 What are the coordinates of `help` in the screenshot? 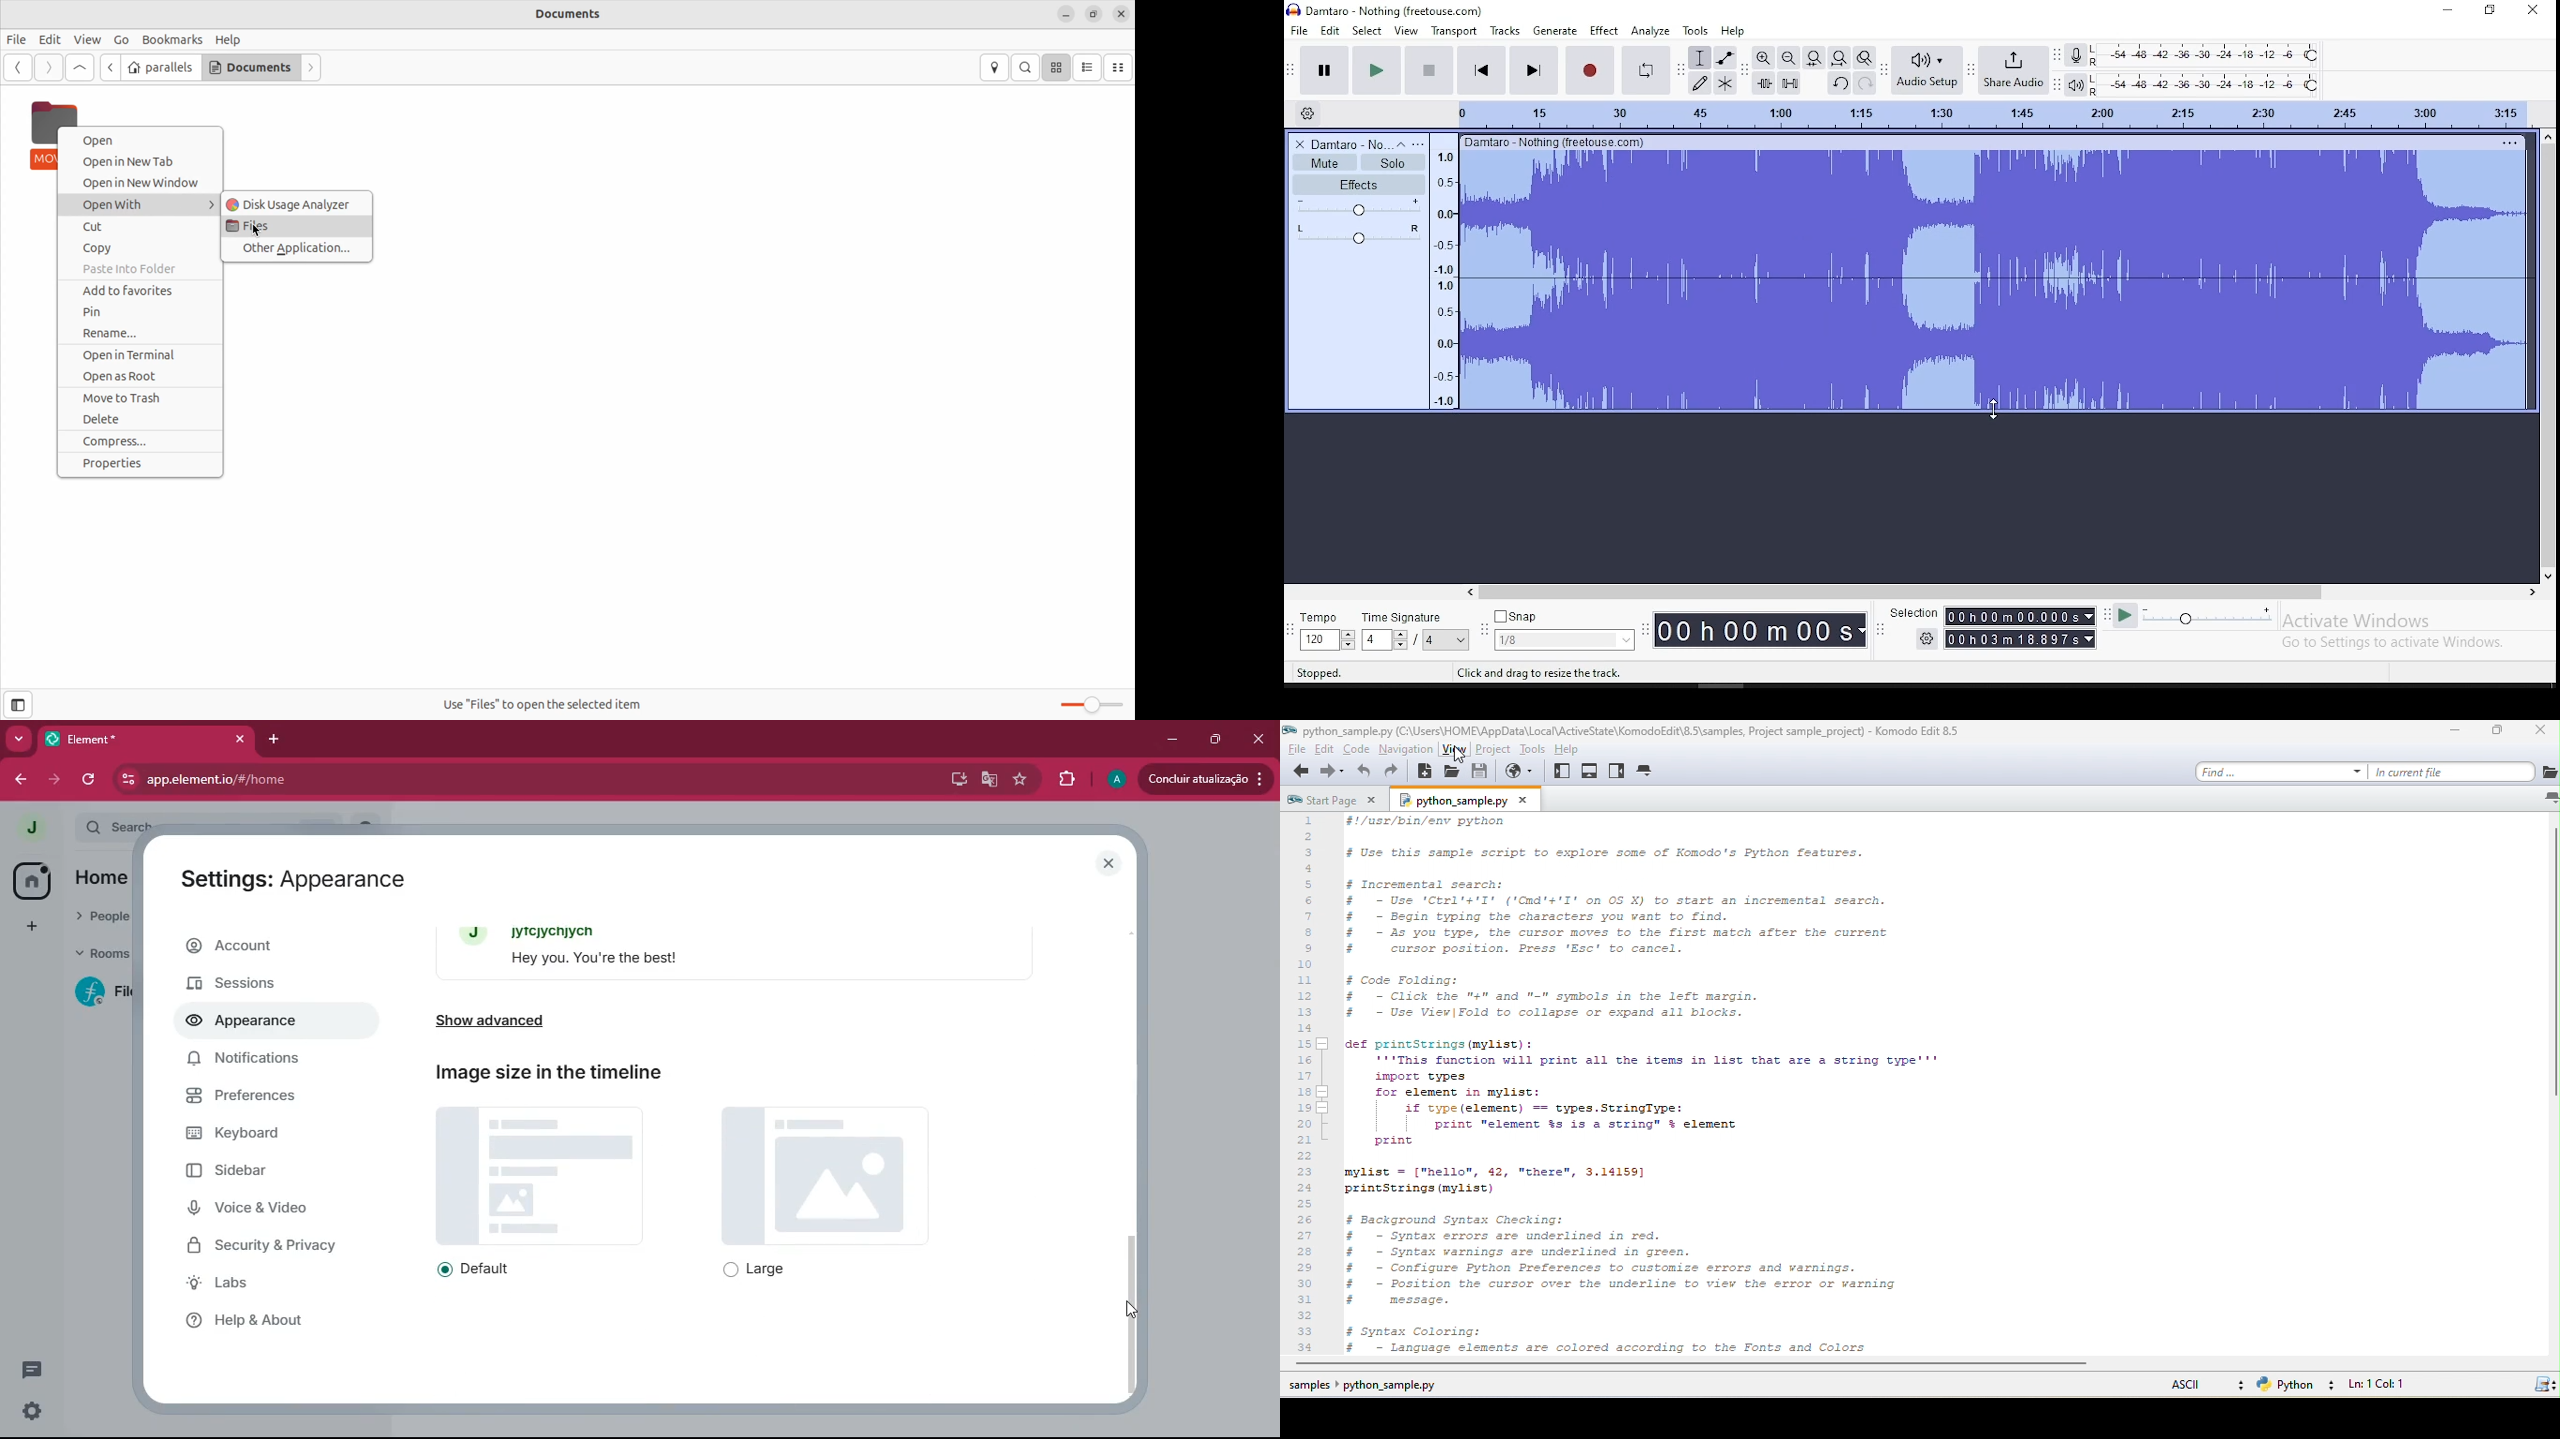 It's located at (1734, 30).